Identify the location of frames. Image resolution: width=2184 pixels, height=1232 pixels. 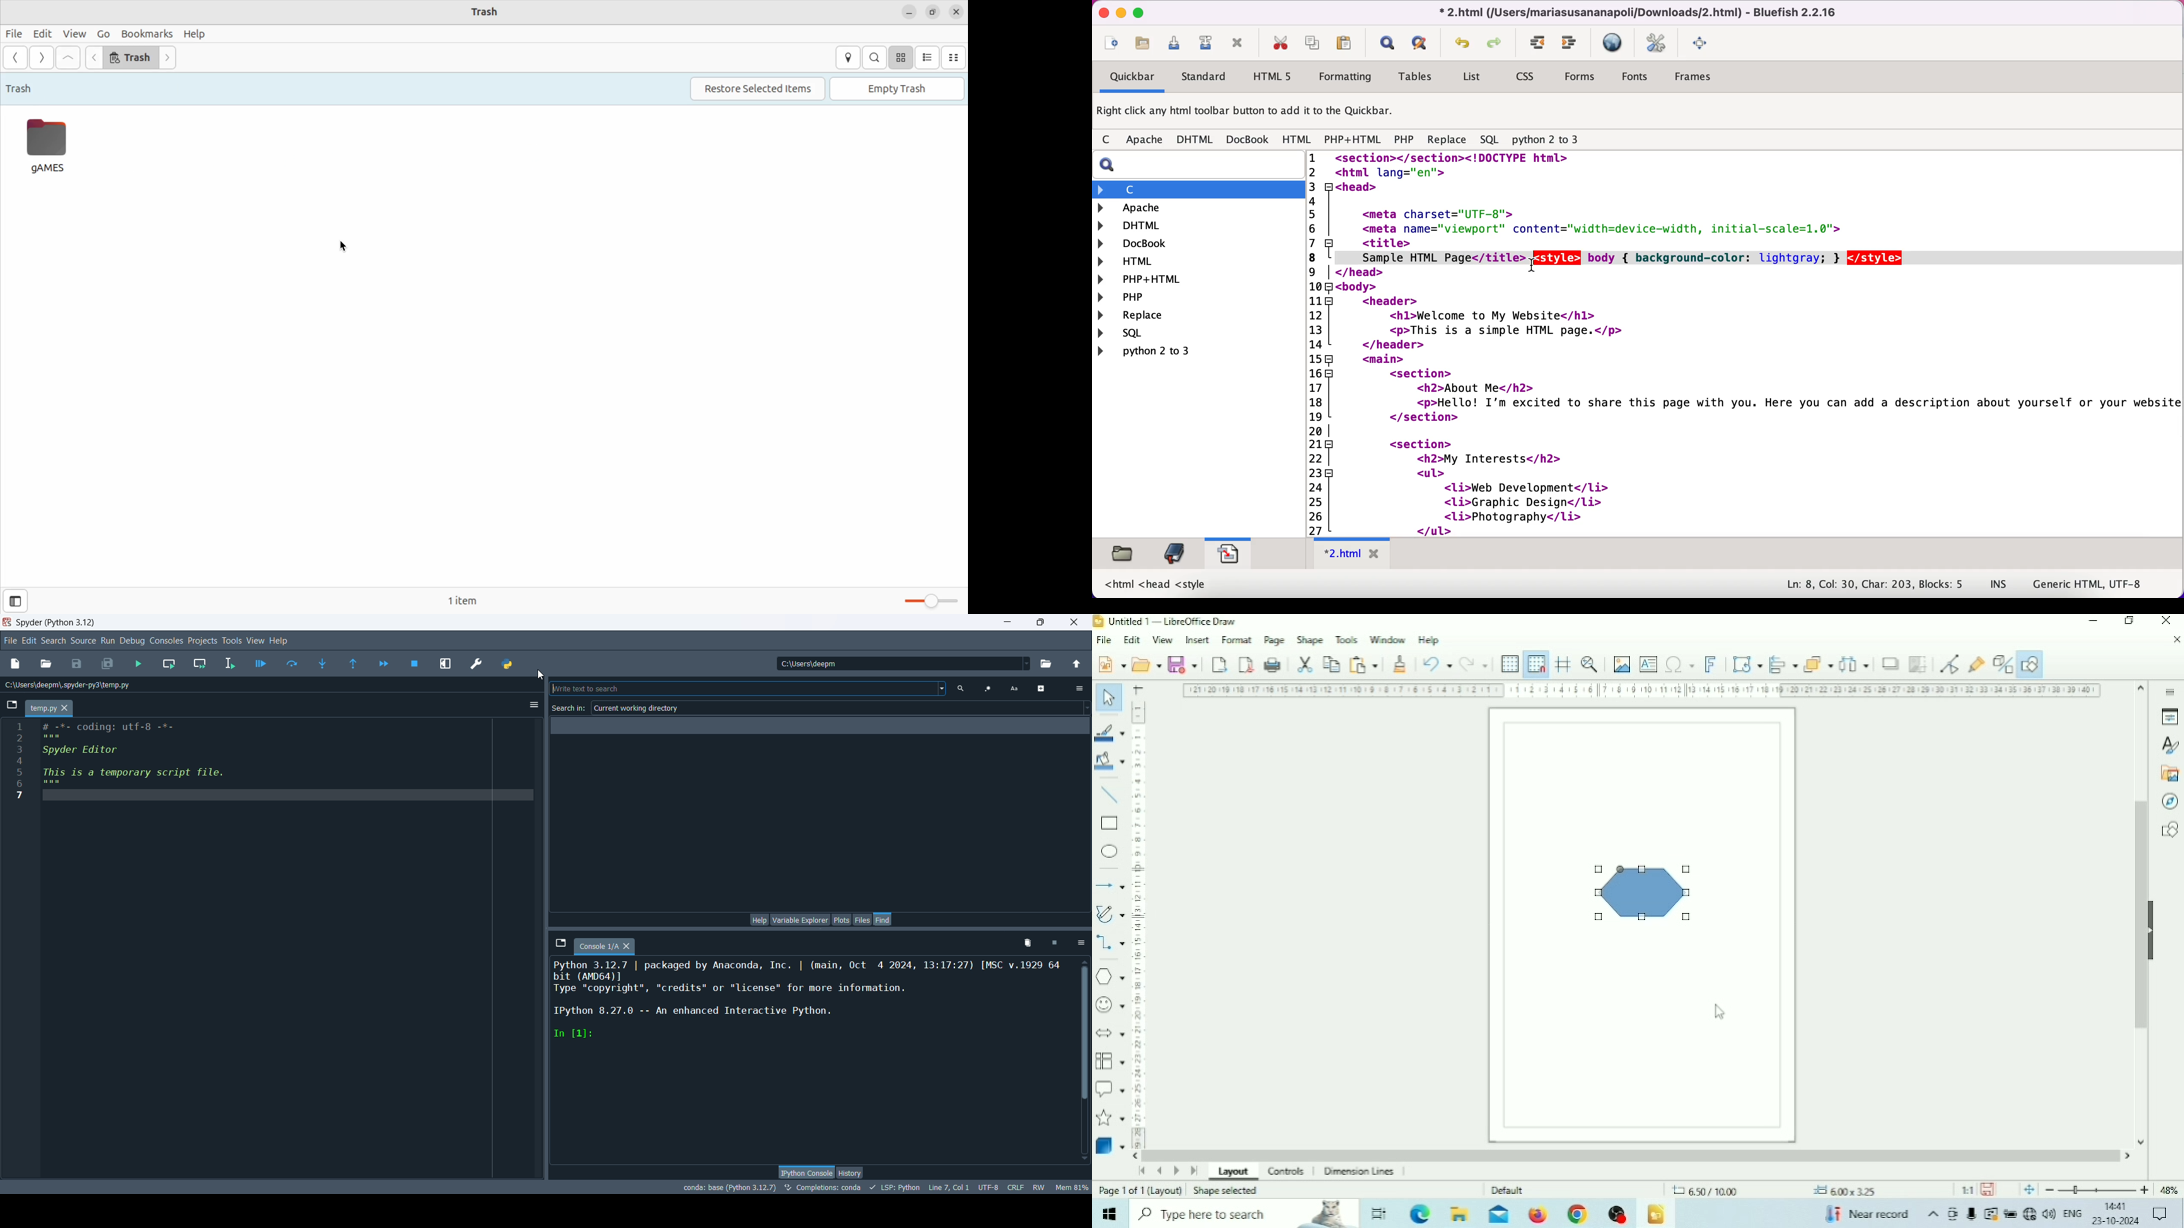
(1695, 77).